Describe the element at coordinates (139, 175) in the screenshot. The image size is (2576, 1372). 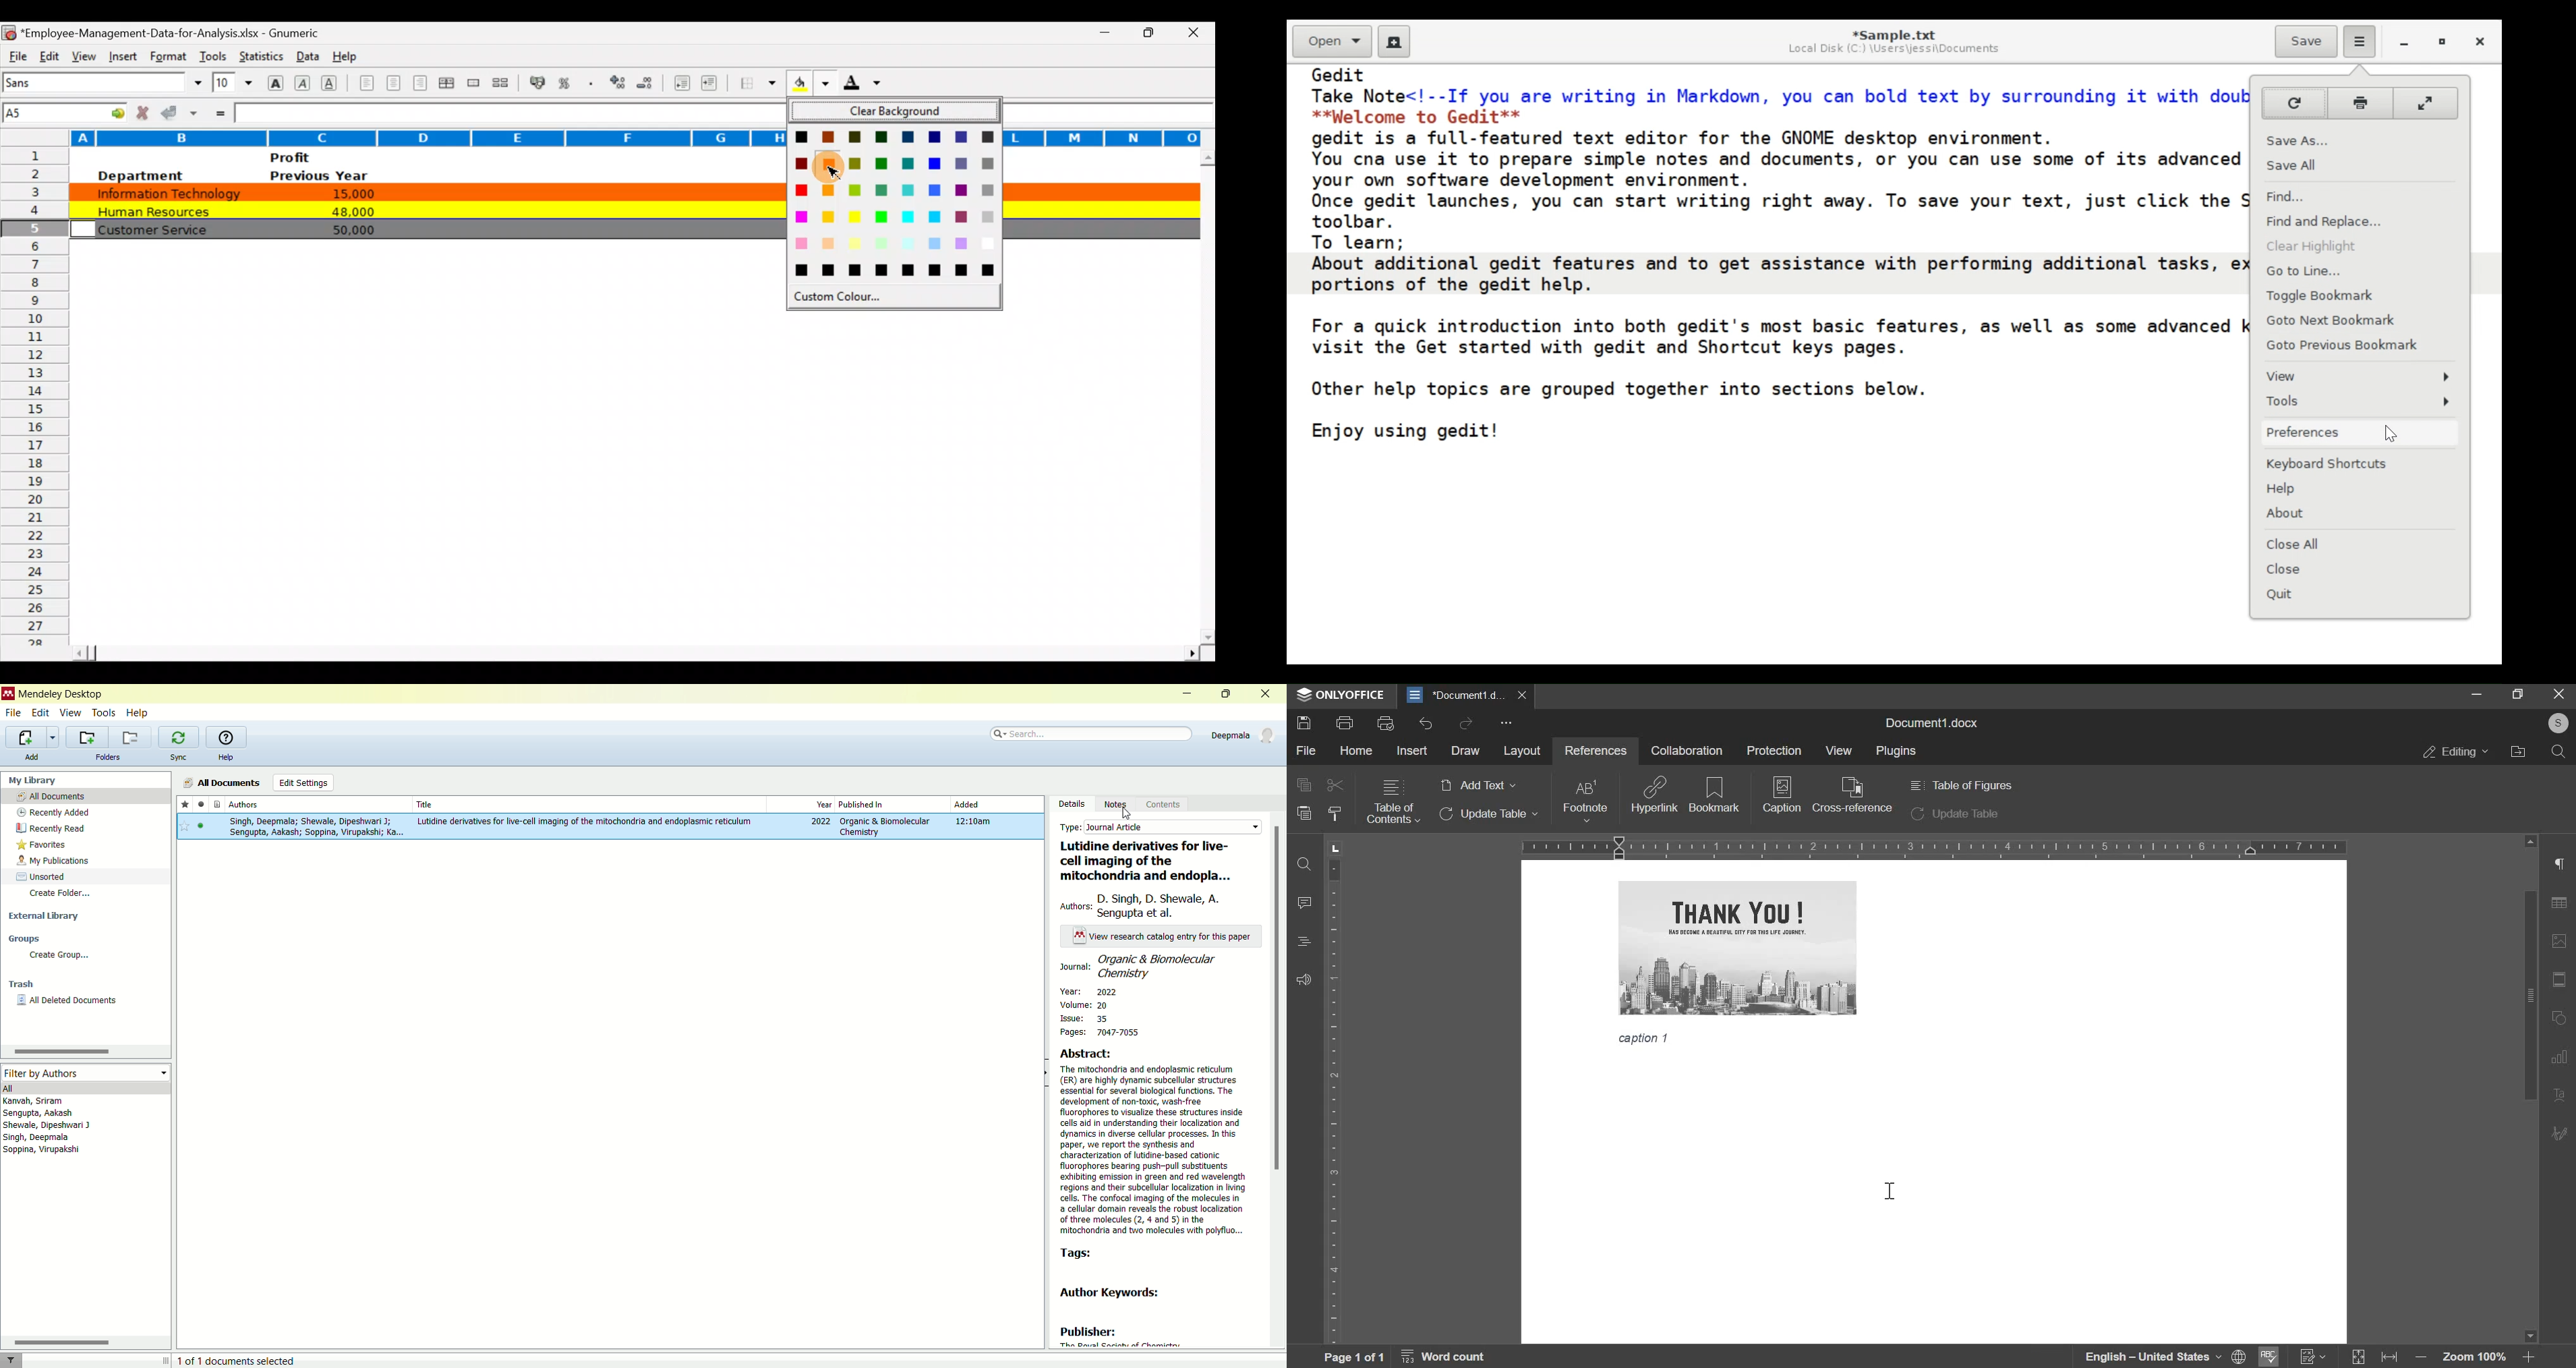
I see `Department` at that location.